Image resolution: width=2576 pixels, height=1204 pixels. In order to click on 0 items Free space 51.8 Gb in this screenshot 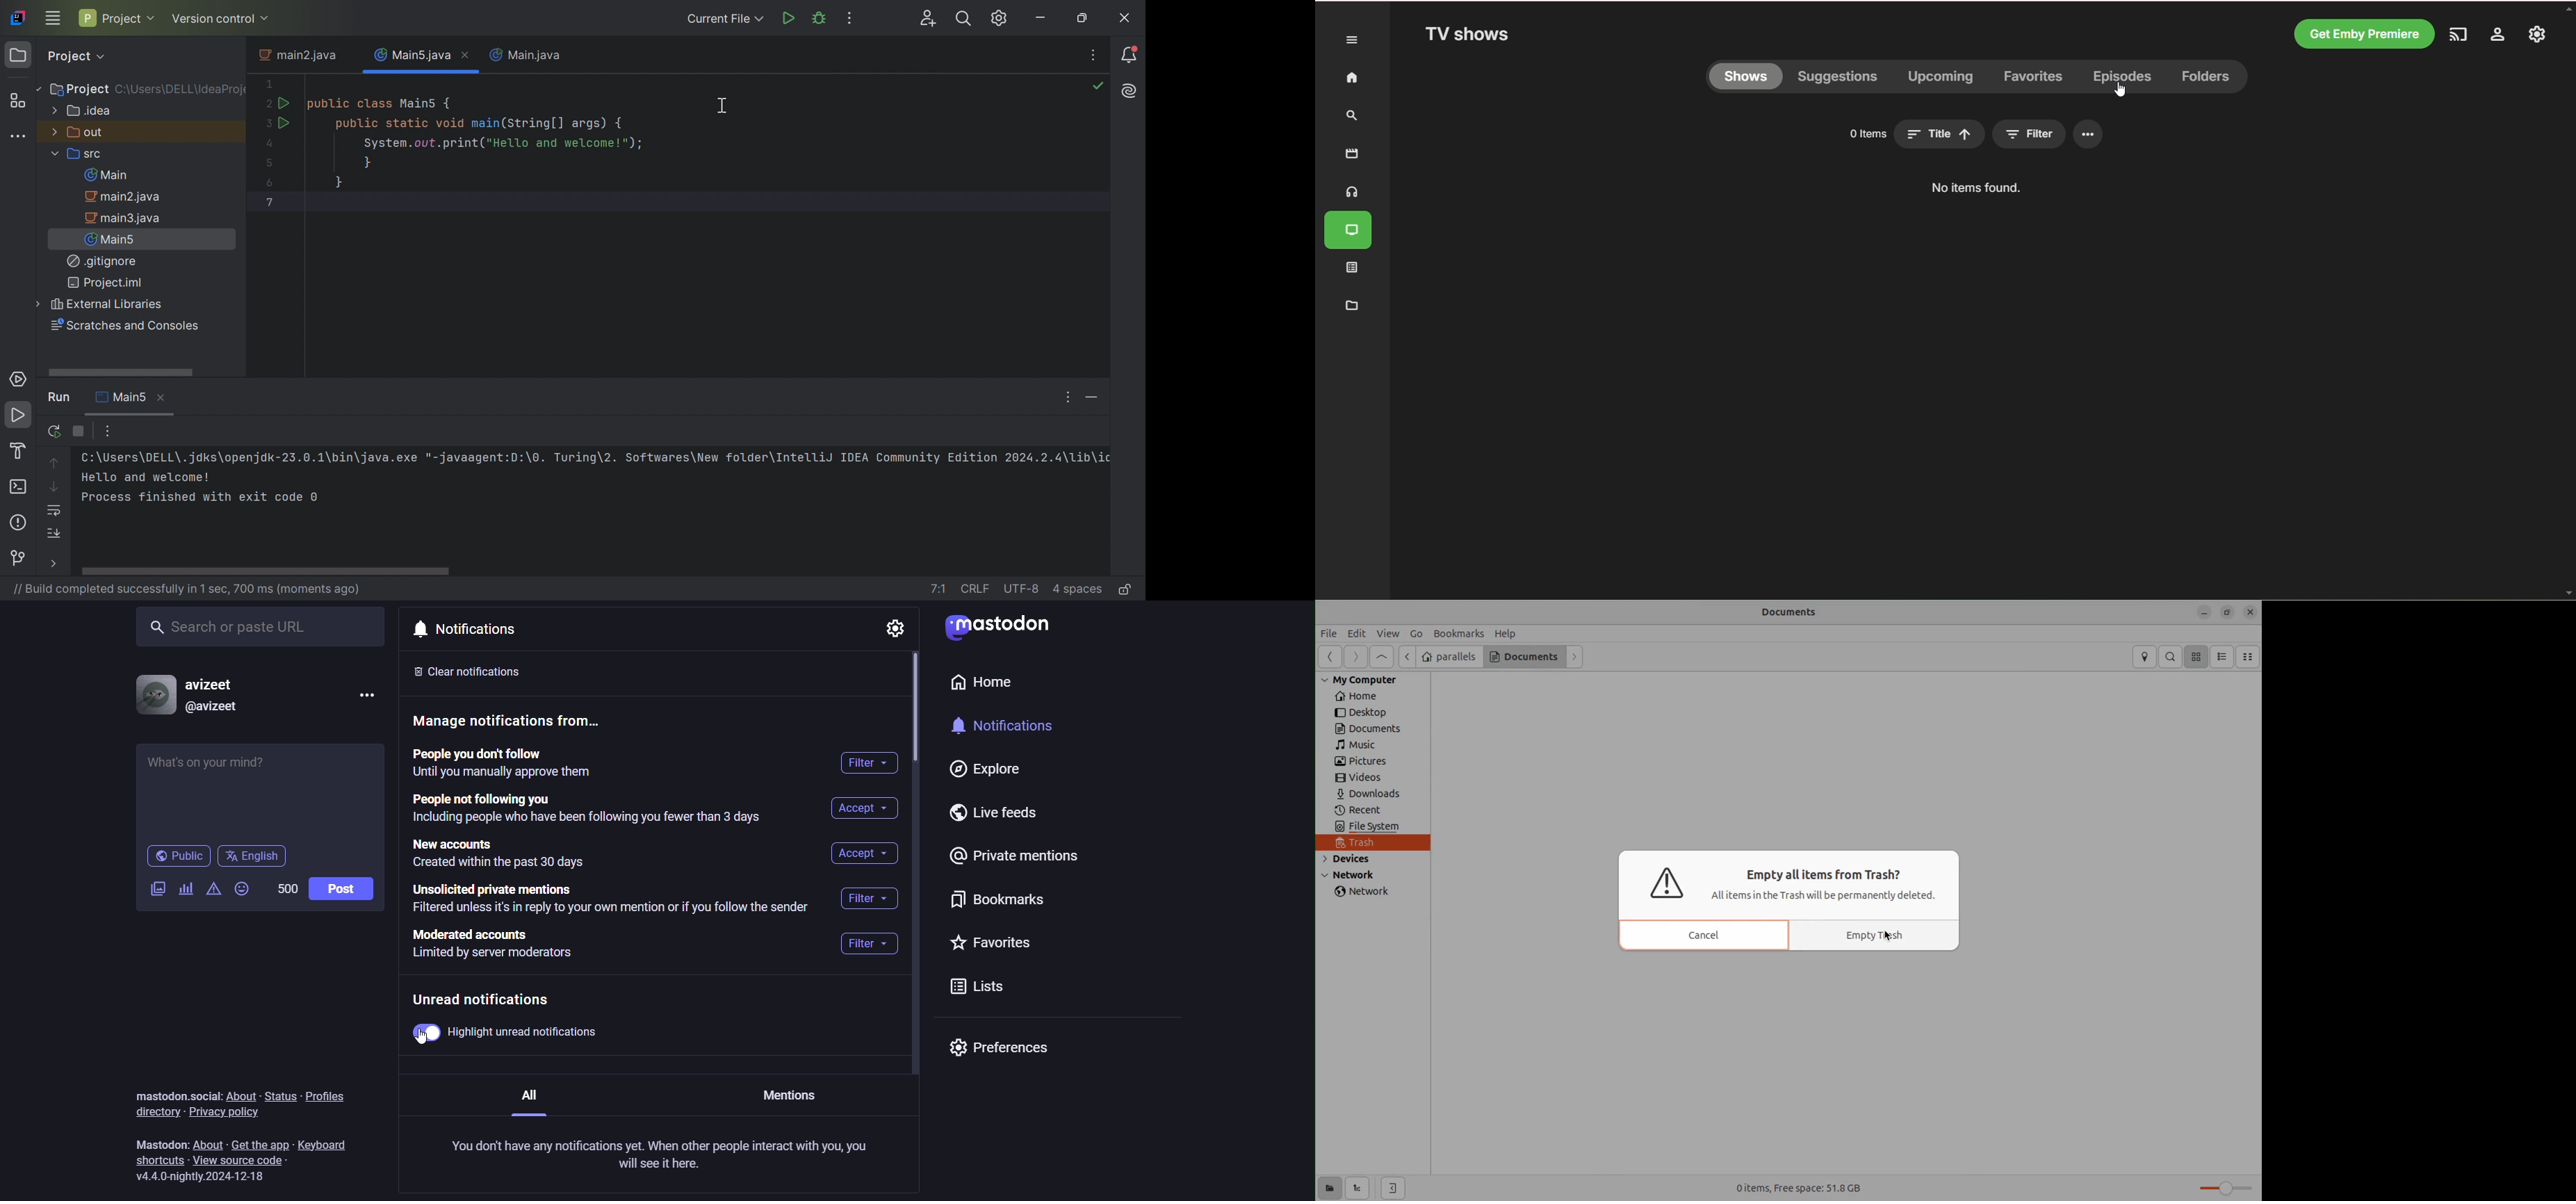, I will do `click(1799, 1188)`.